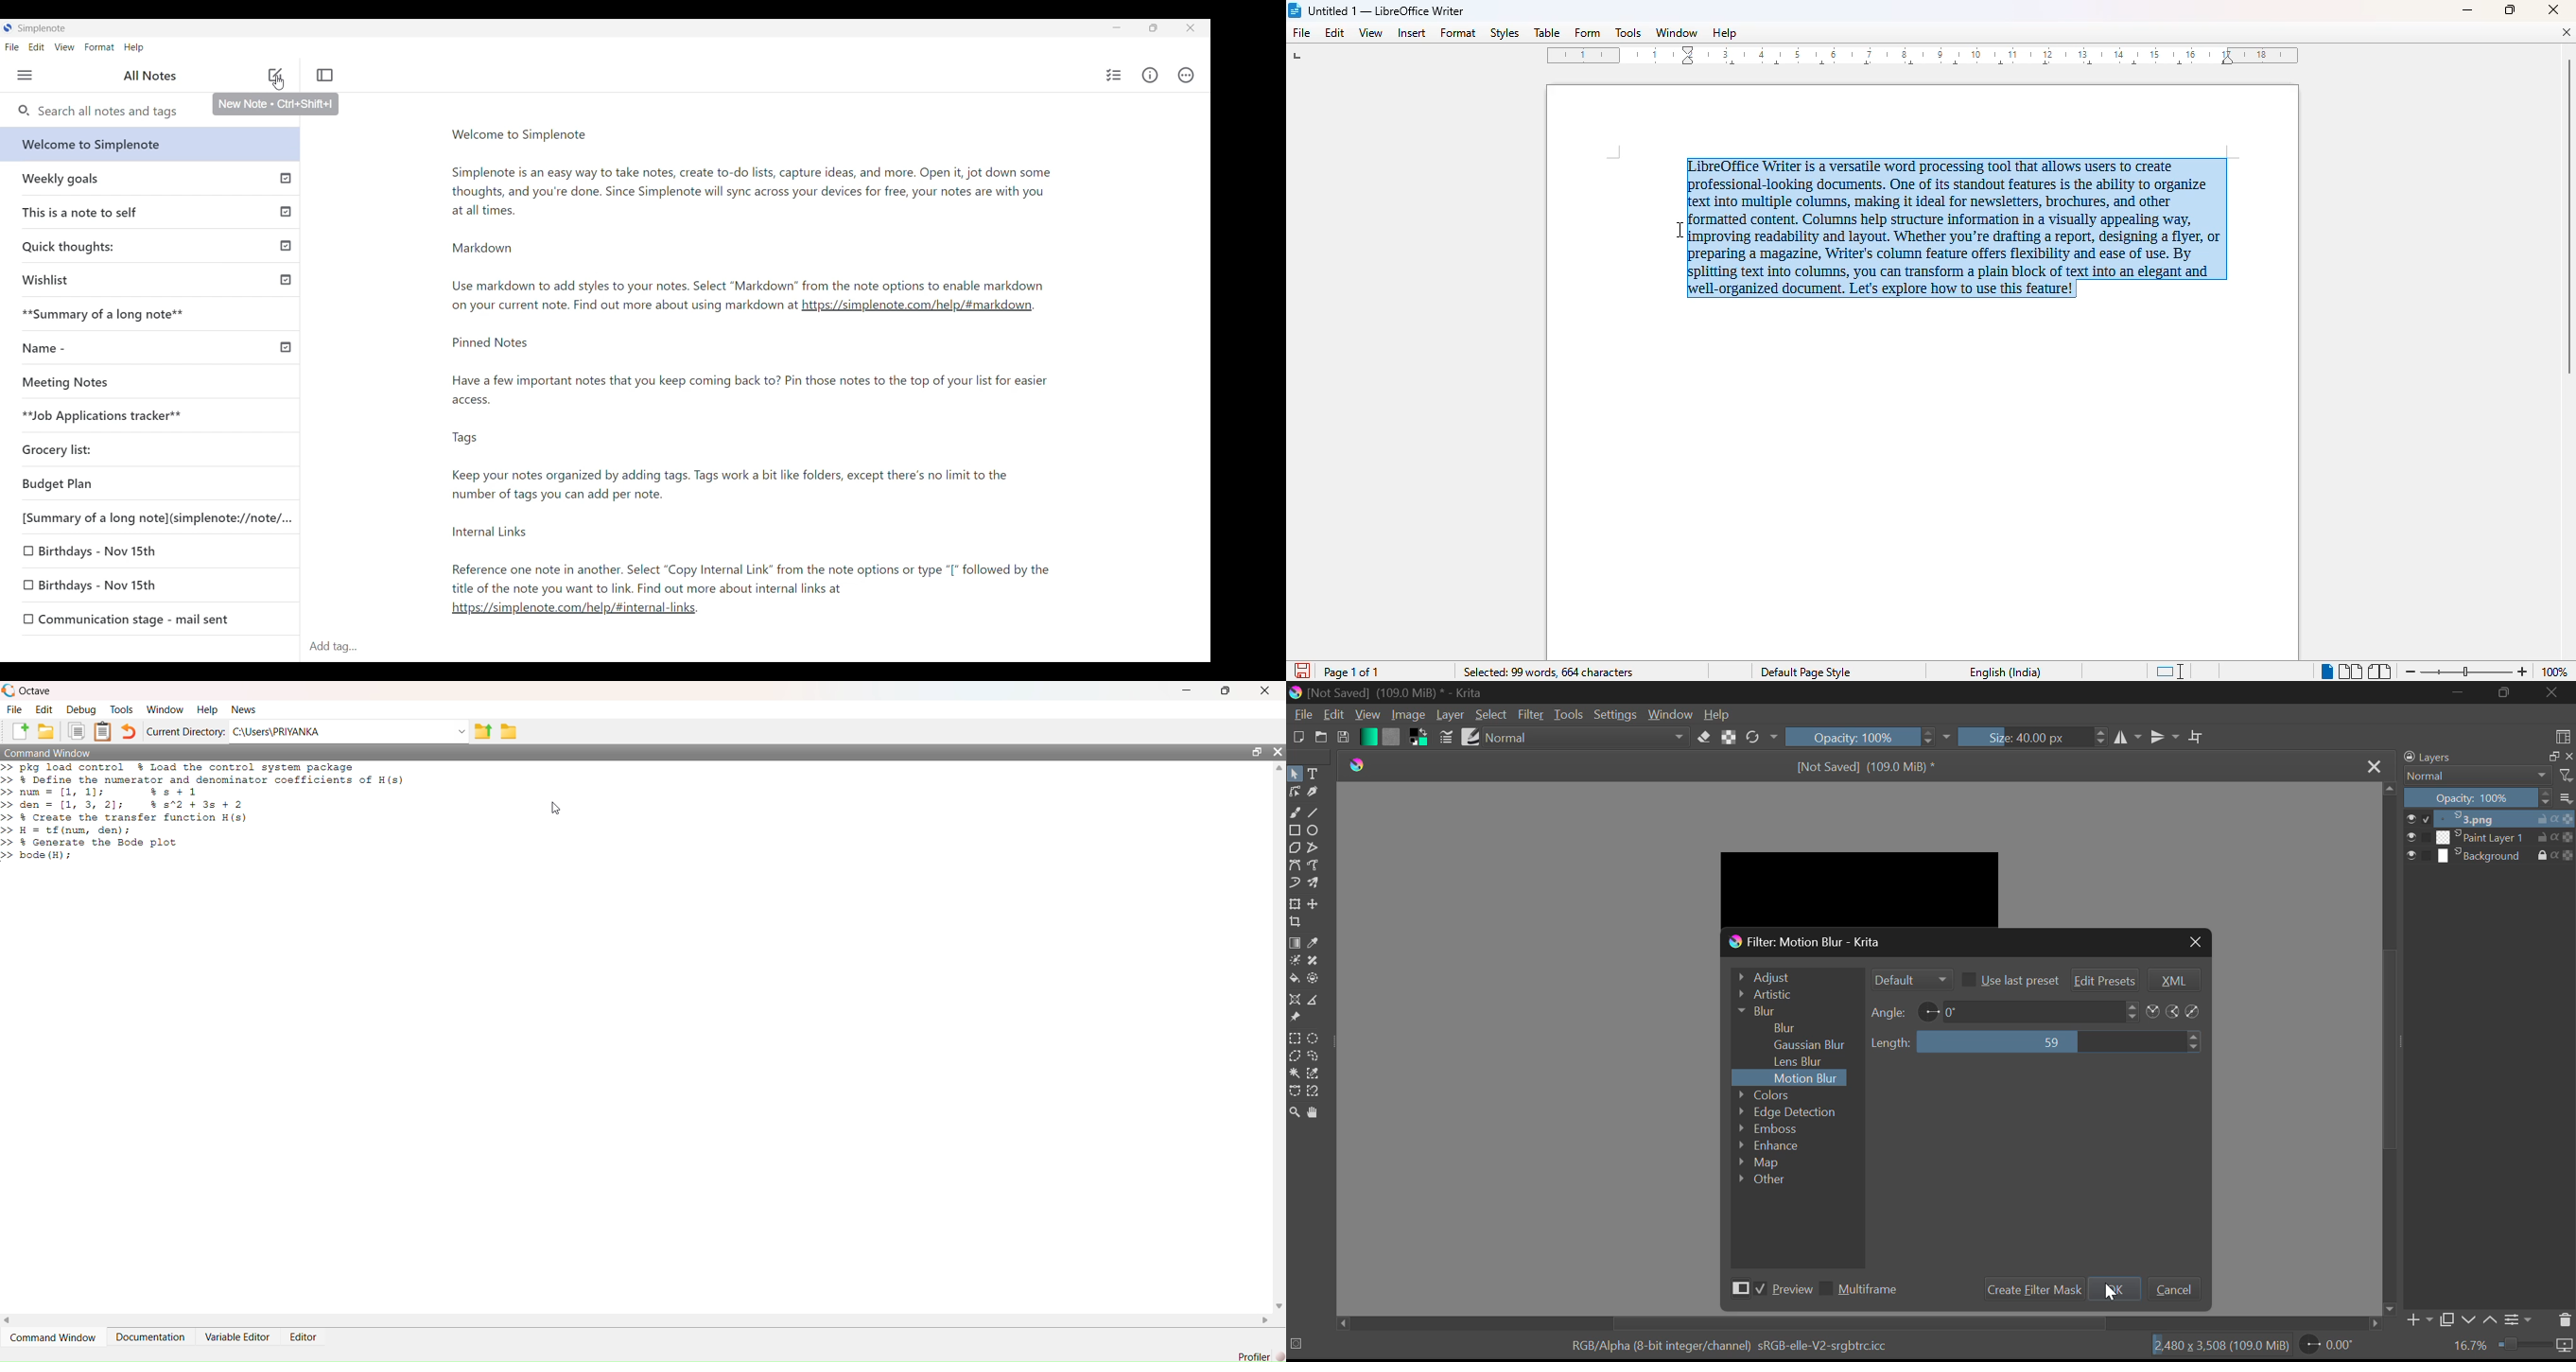 This screenshot has width=2576, height=1372. What do you see at coordinates (1294, 793) in the screenshot?
I see `Edit Shapes` at bounding box center [1294, 793].